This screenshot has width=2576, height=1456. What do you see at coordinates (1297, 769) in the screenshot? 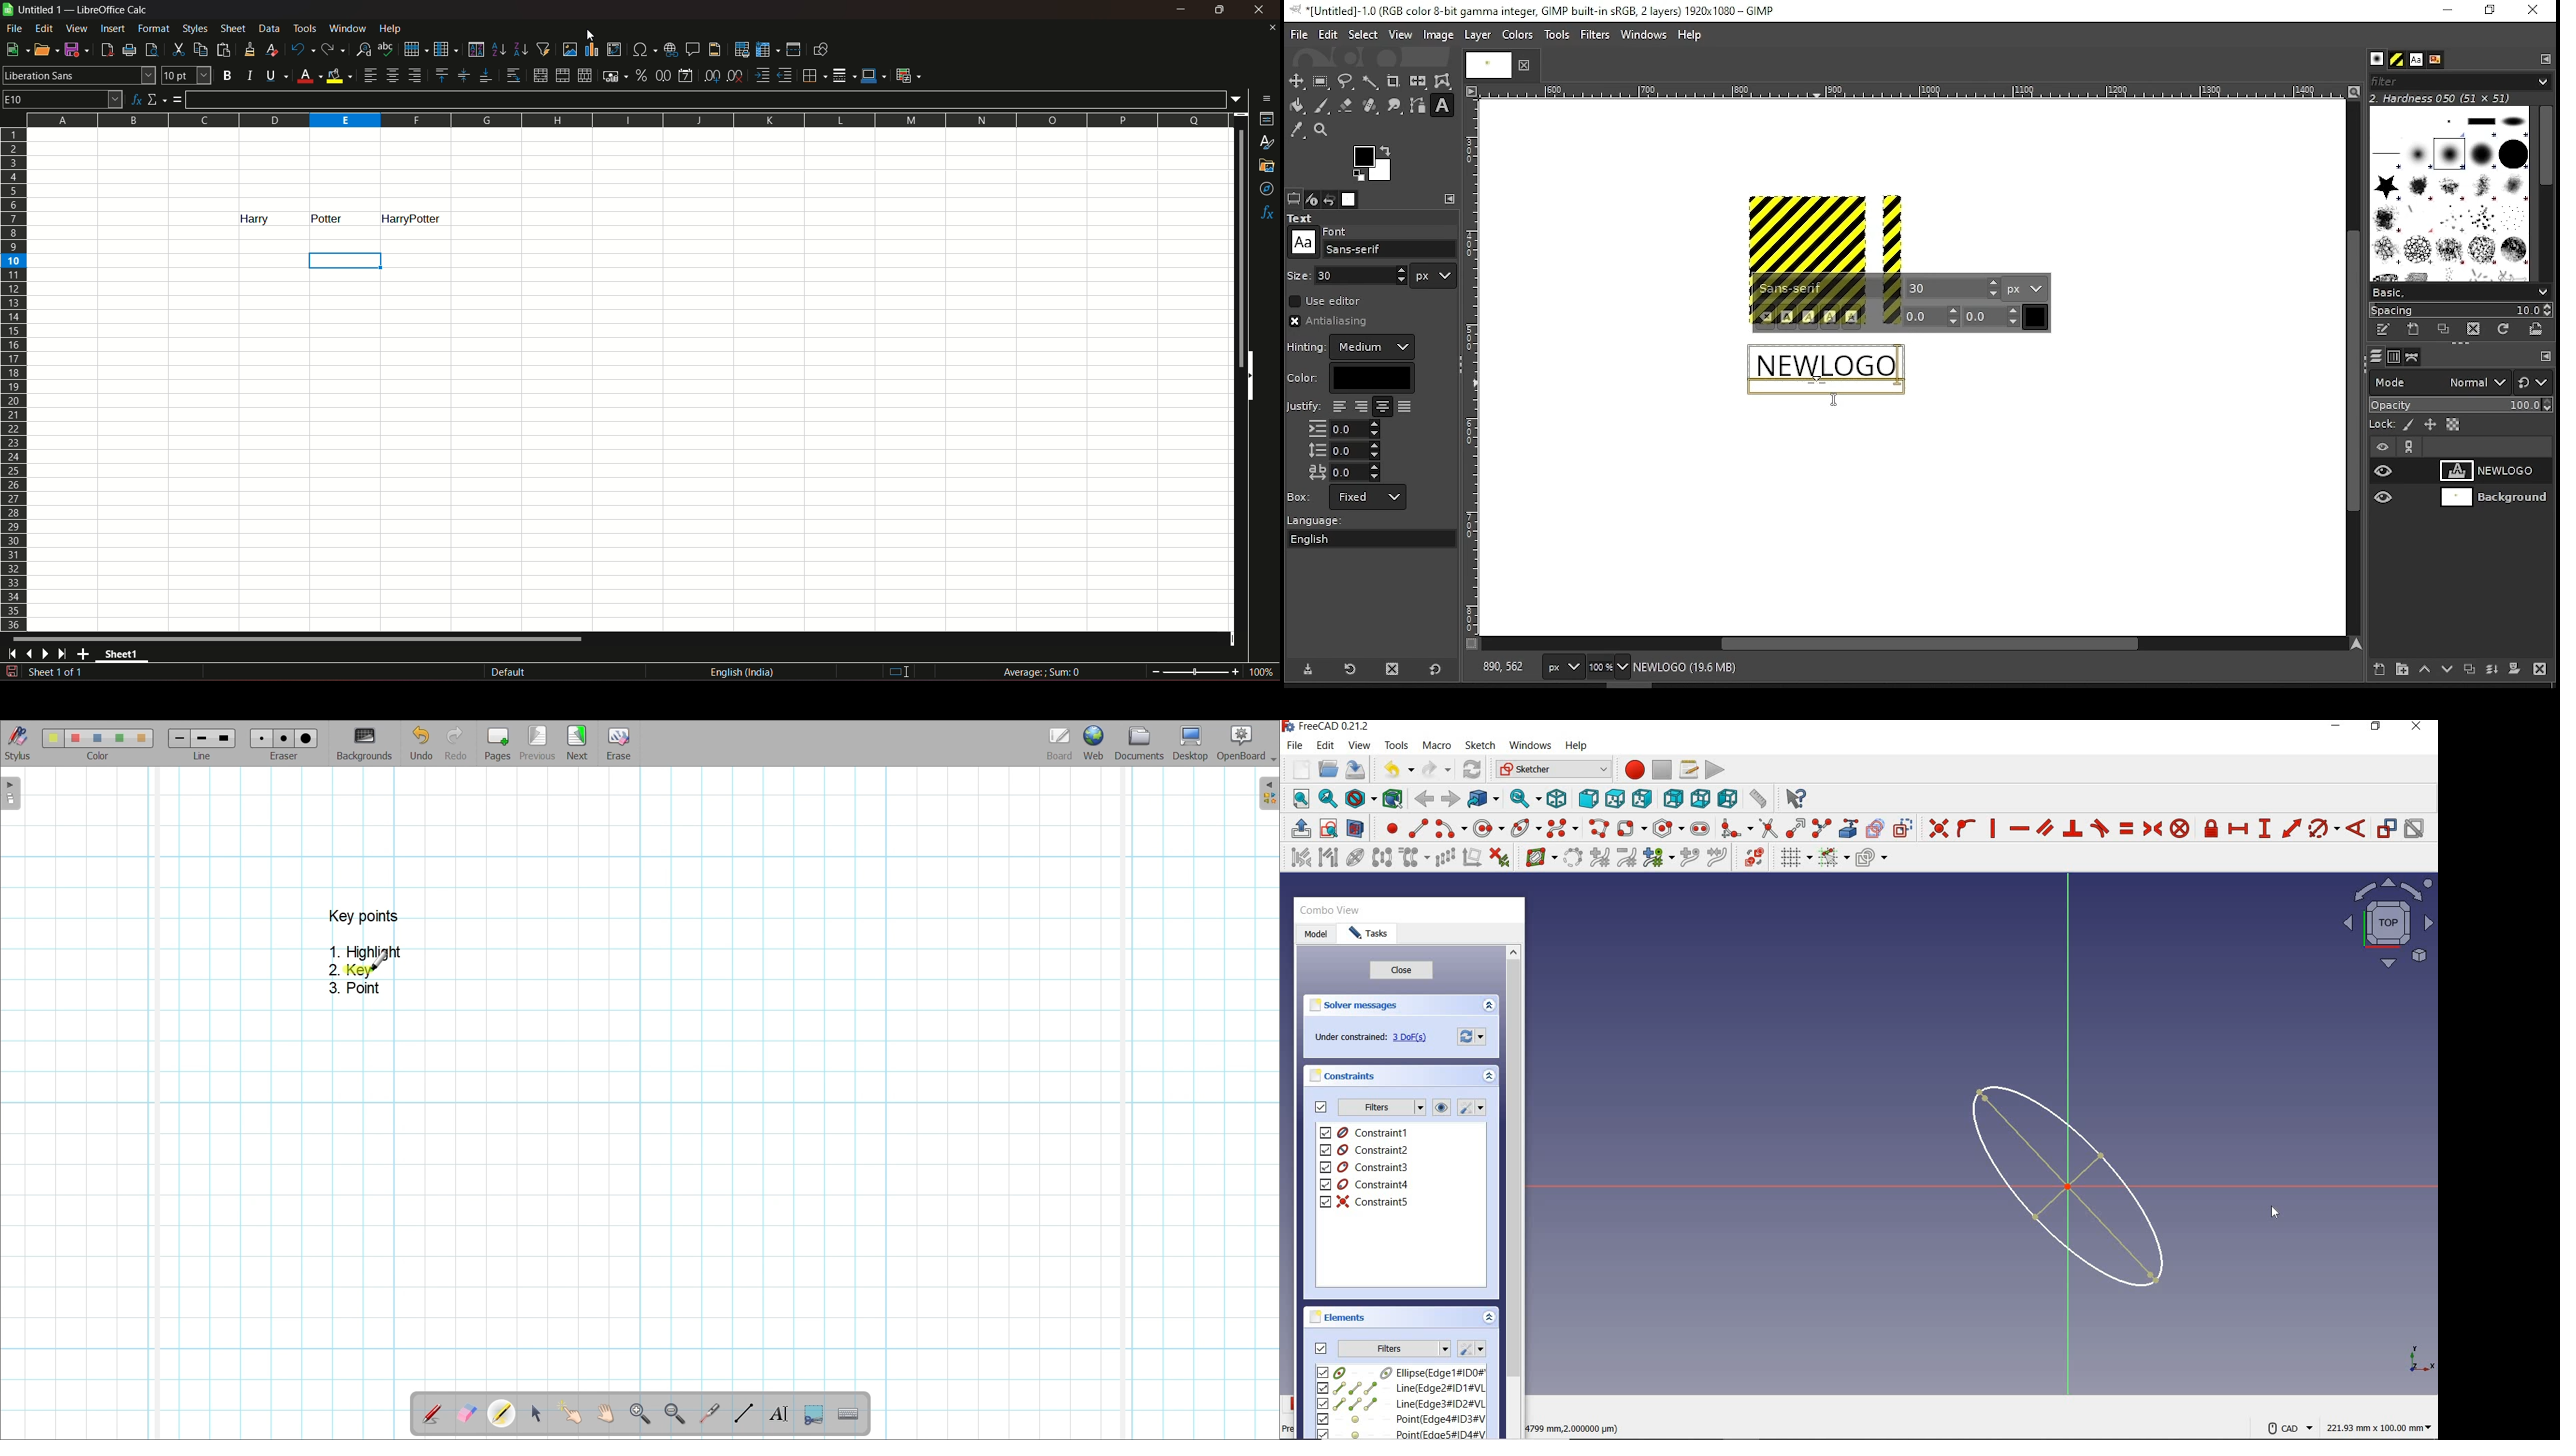
I see `new` at bounding box center [1297, 769].